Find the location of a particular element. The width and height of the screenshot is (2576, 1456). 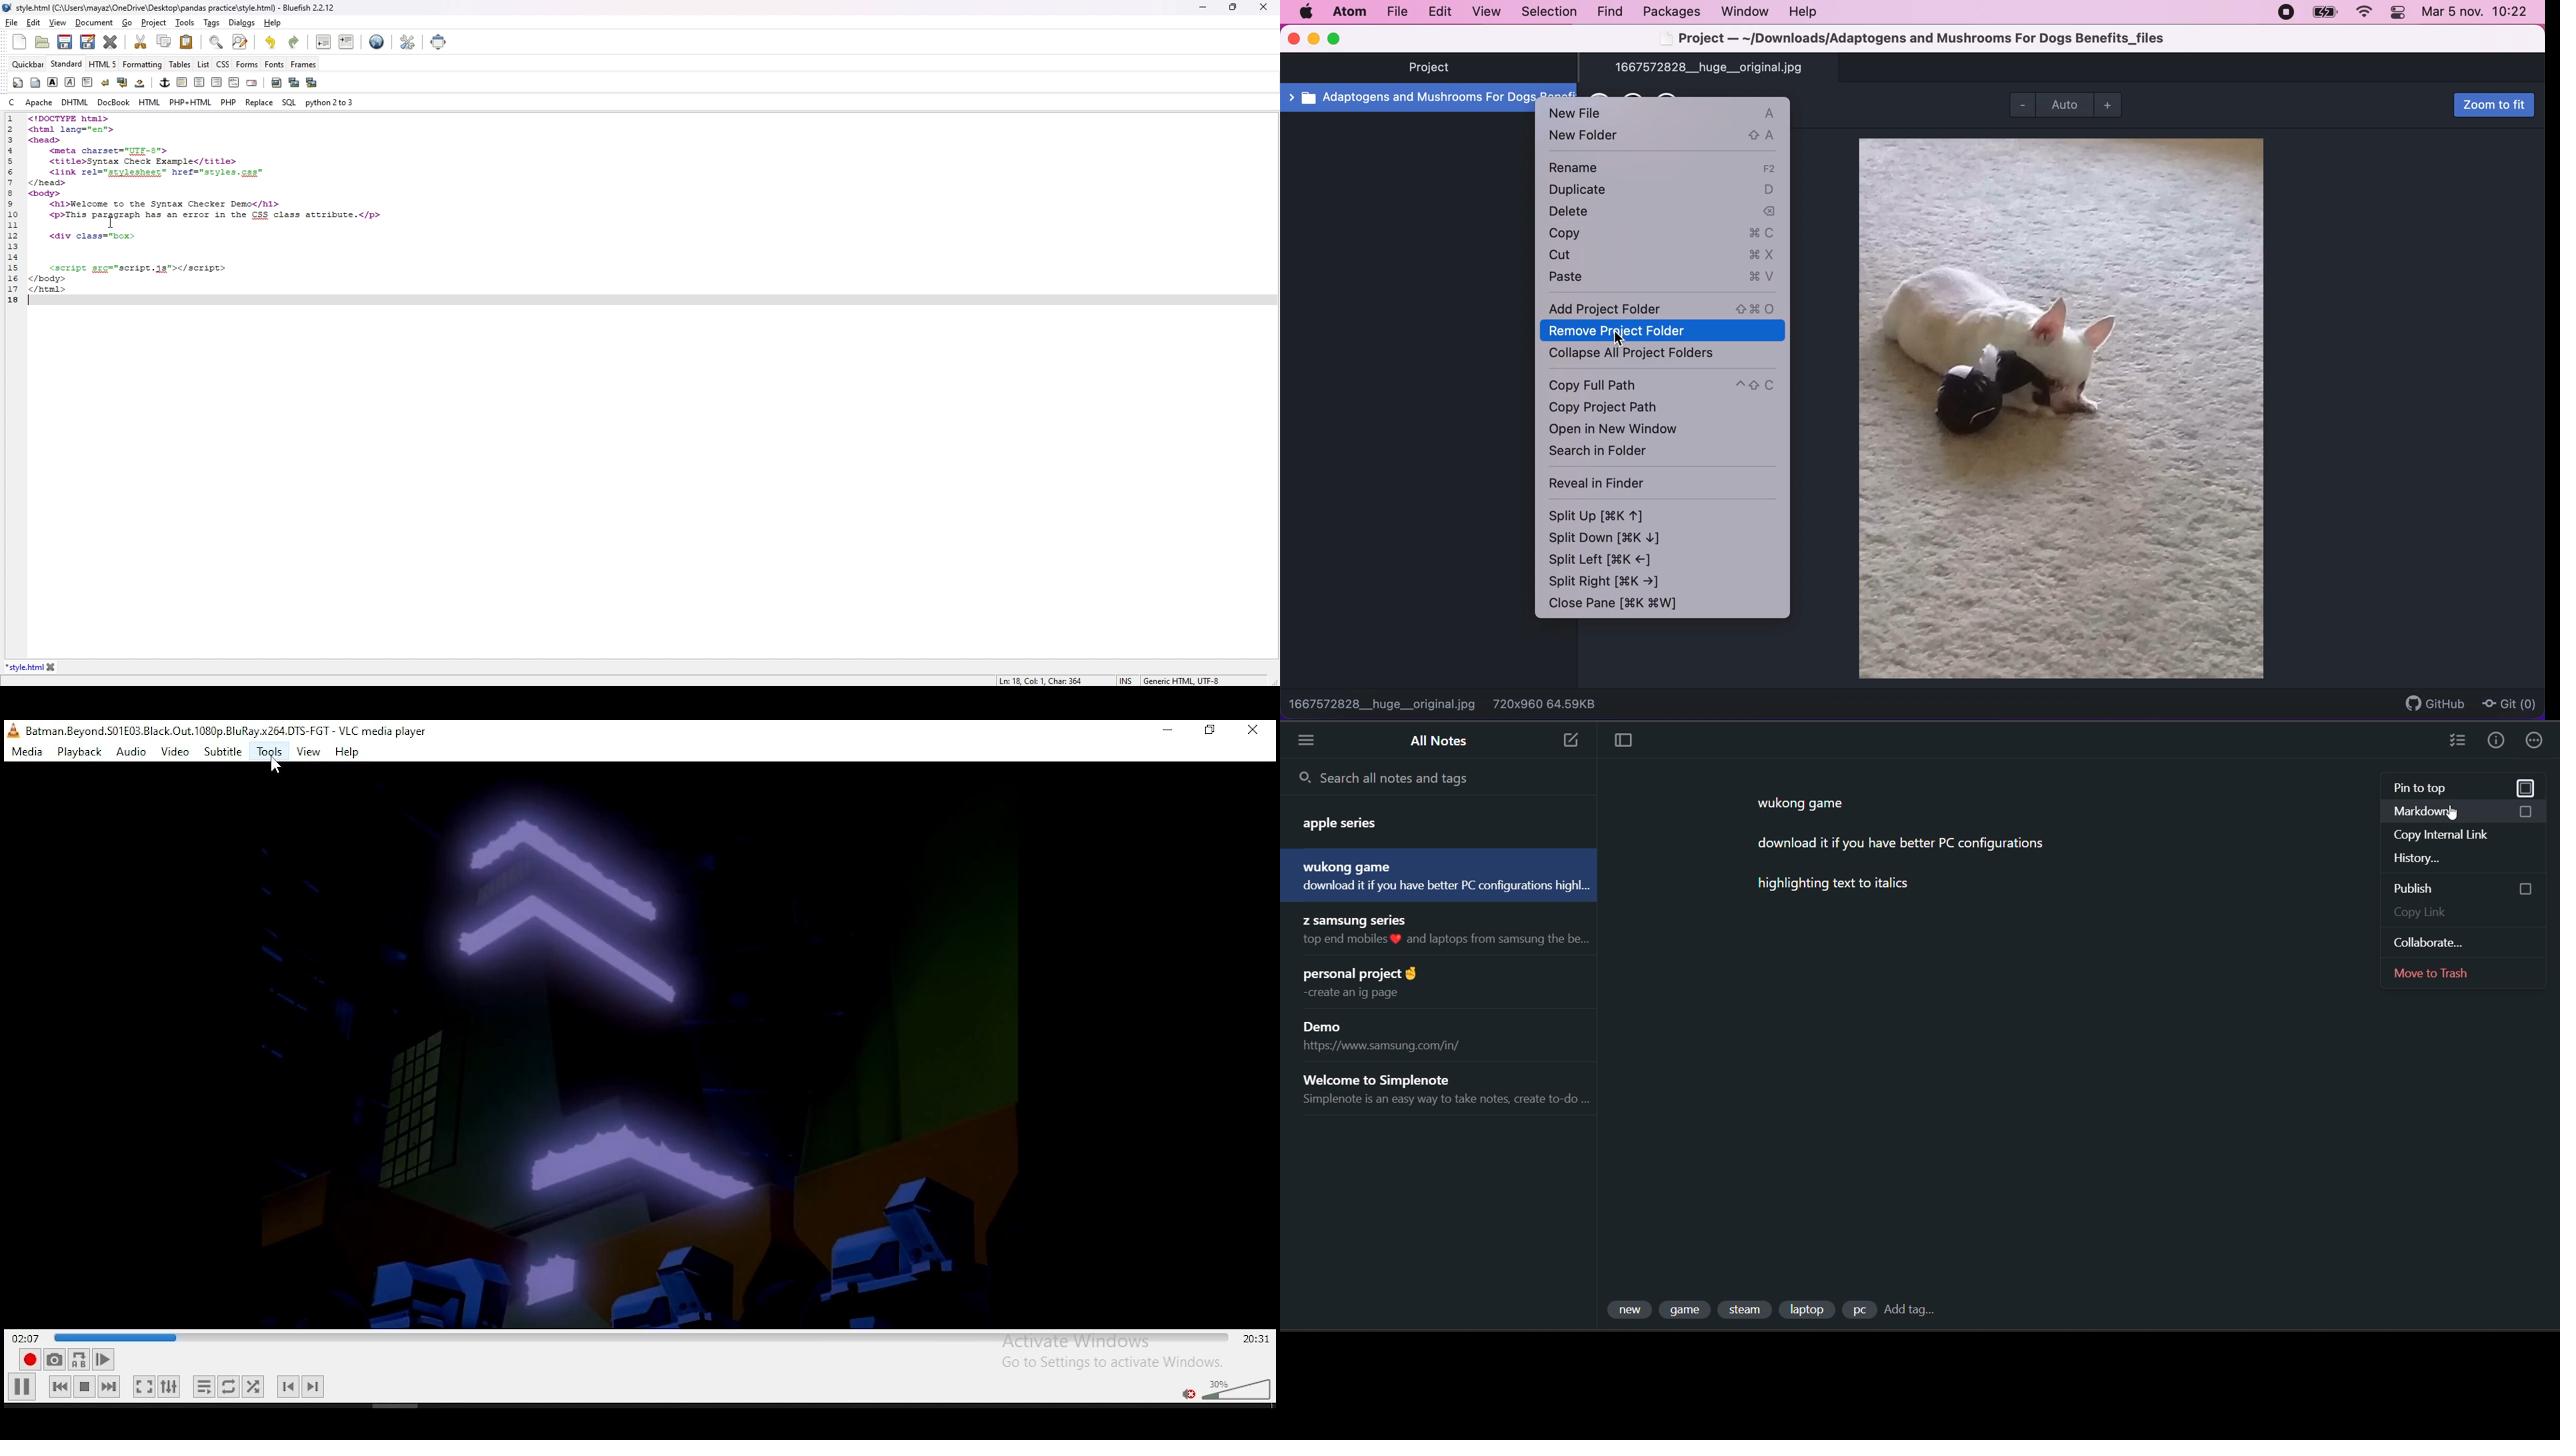

cut is located at coordinates (141, 41).